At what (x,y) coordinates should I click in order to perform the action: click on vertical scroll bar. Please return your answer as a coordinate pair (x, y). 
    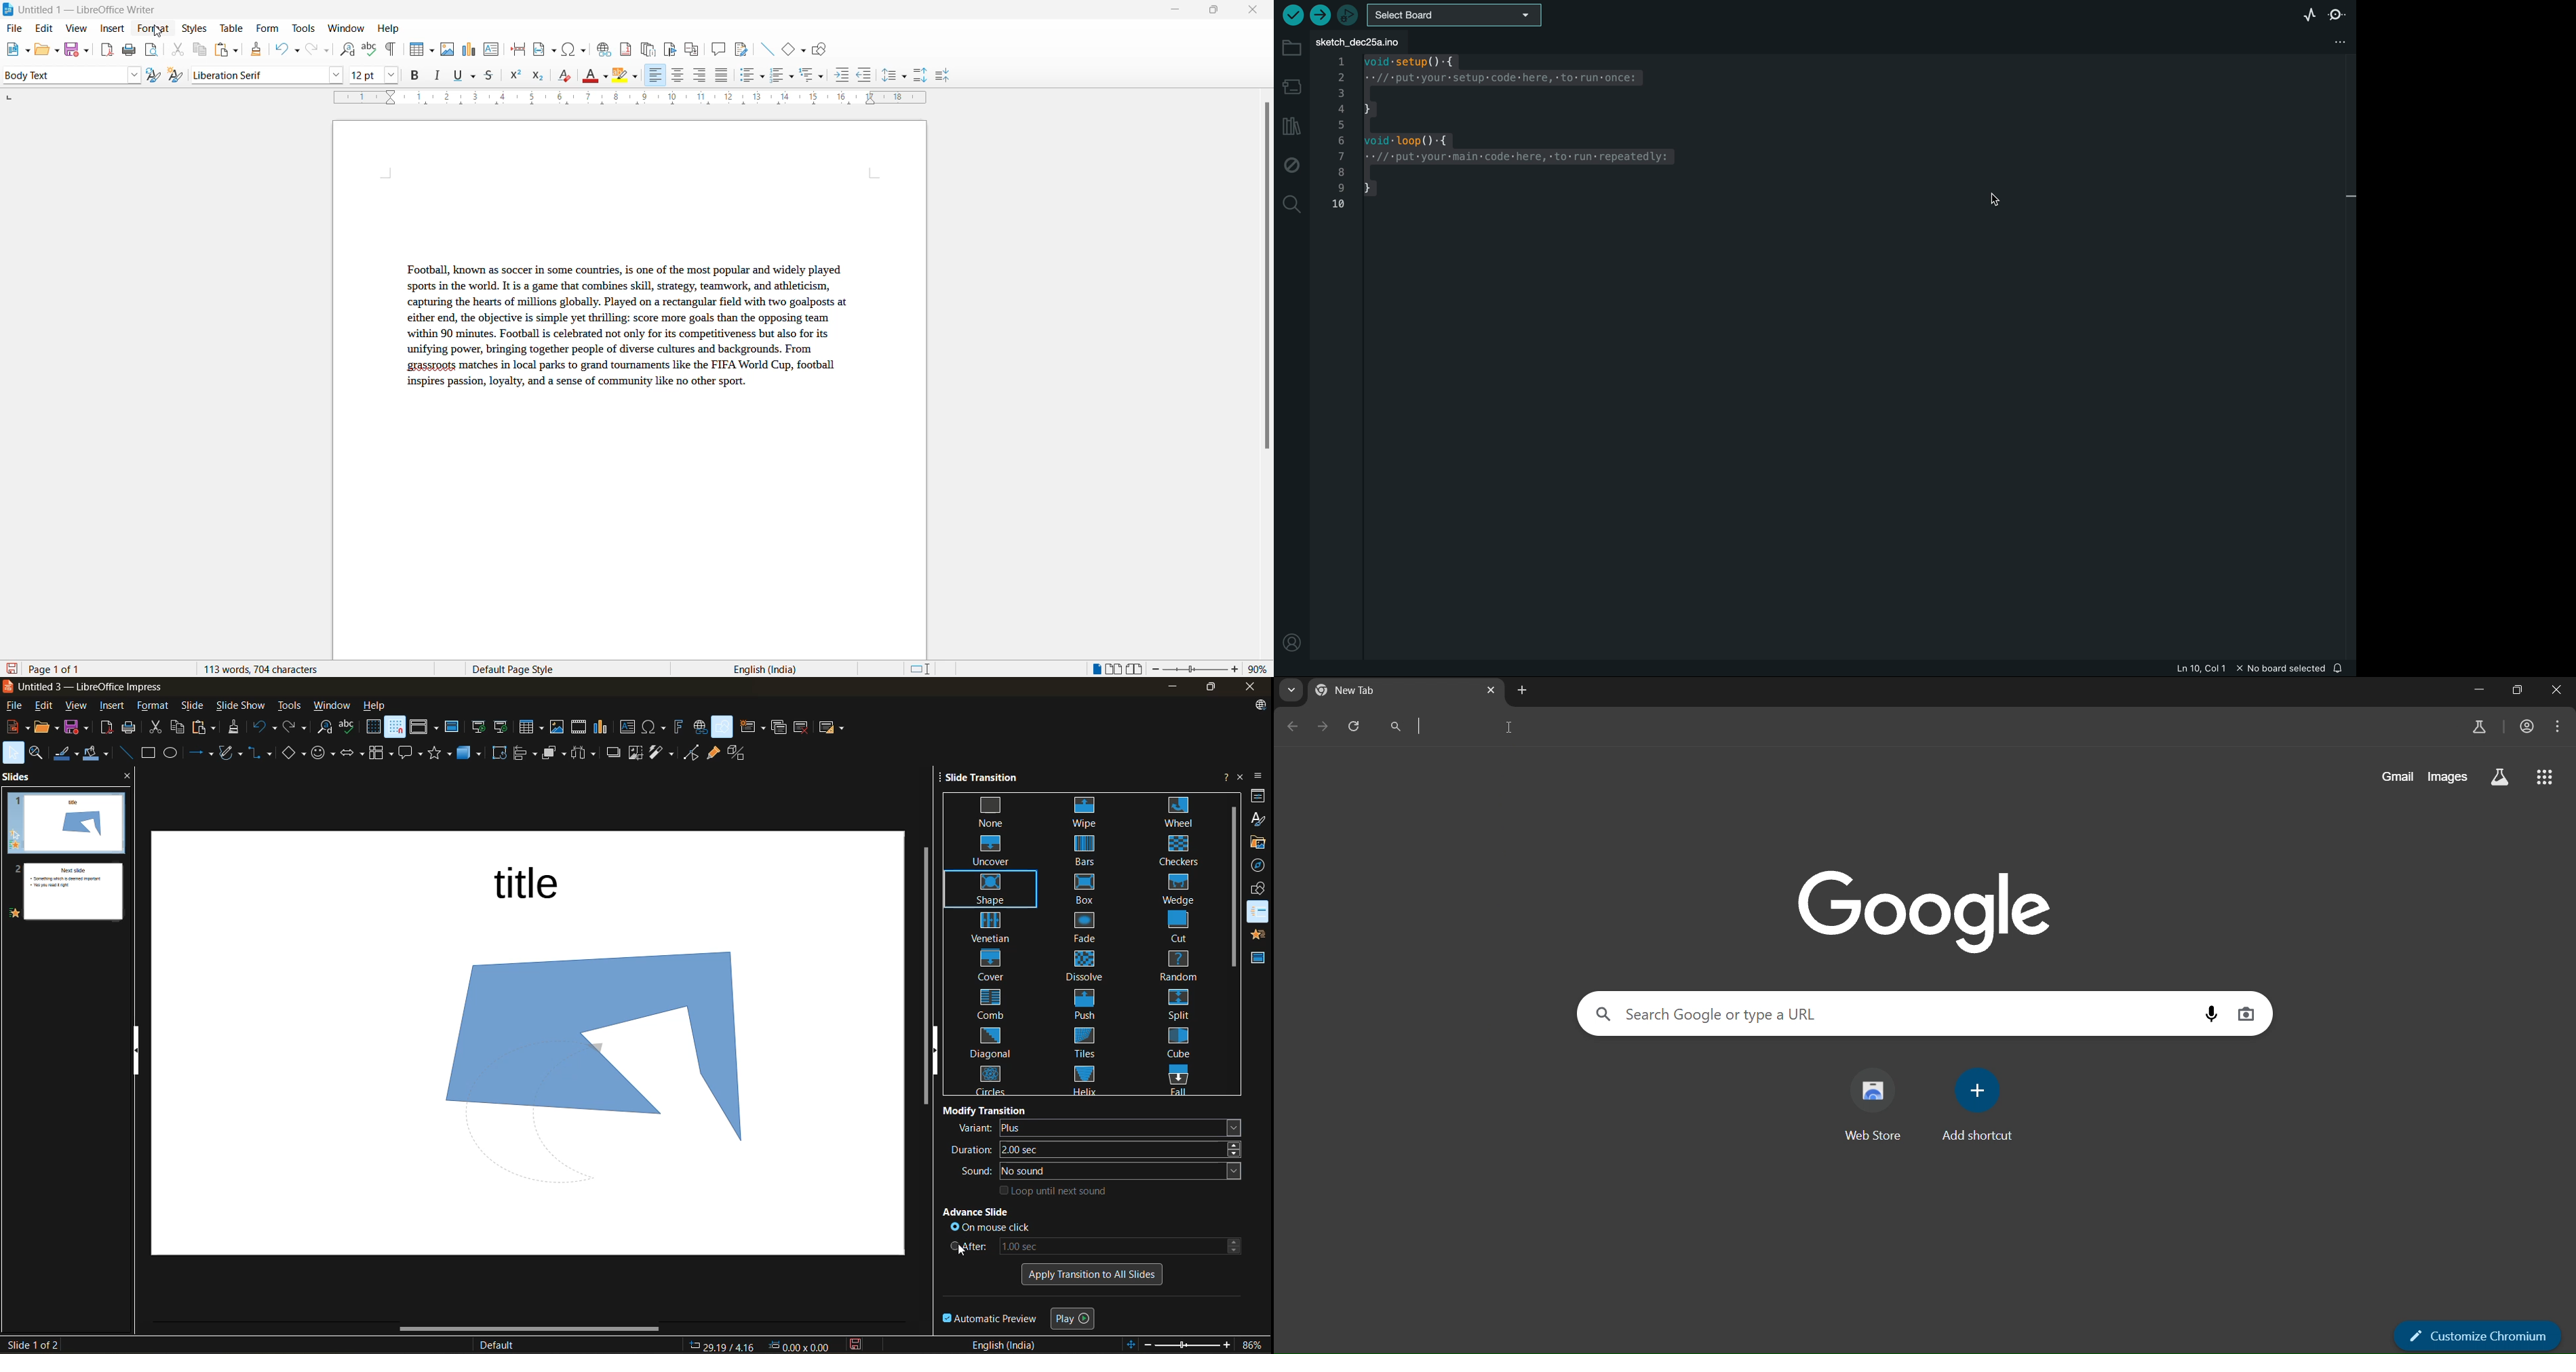
    Looking at the image, I should click on (1232, 887).